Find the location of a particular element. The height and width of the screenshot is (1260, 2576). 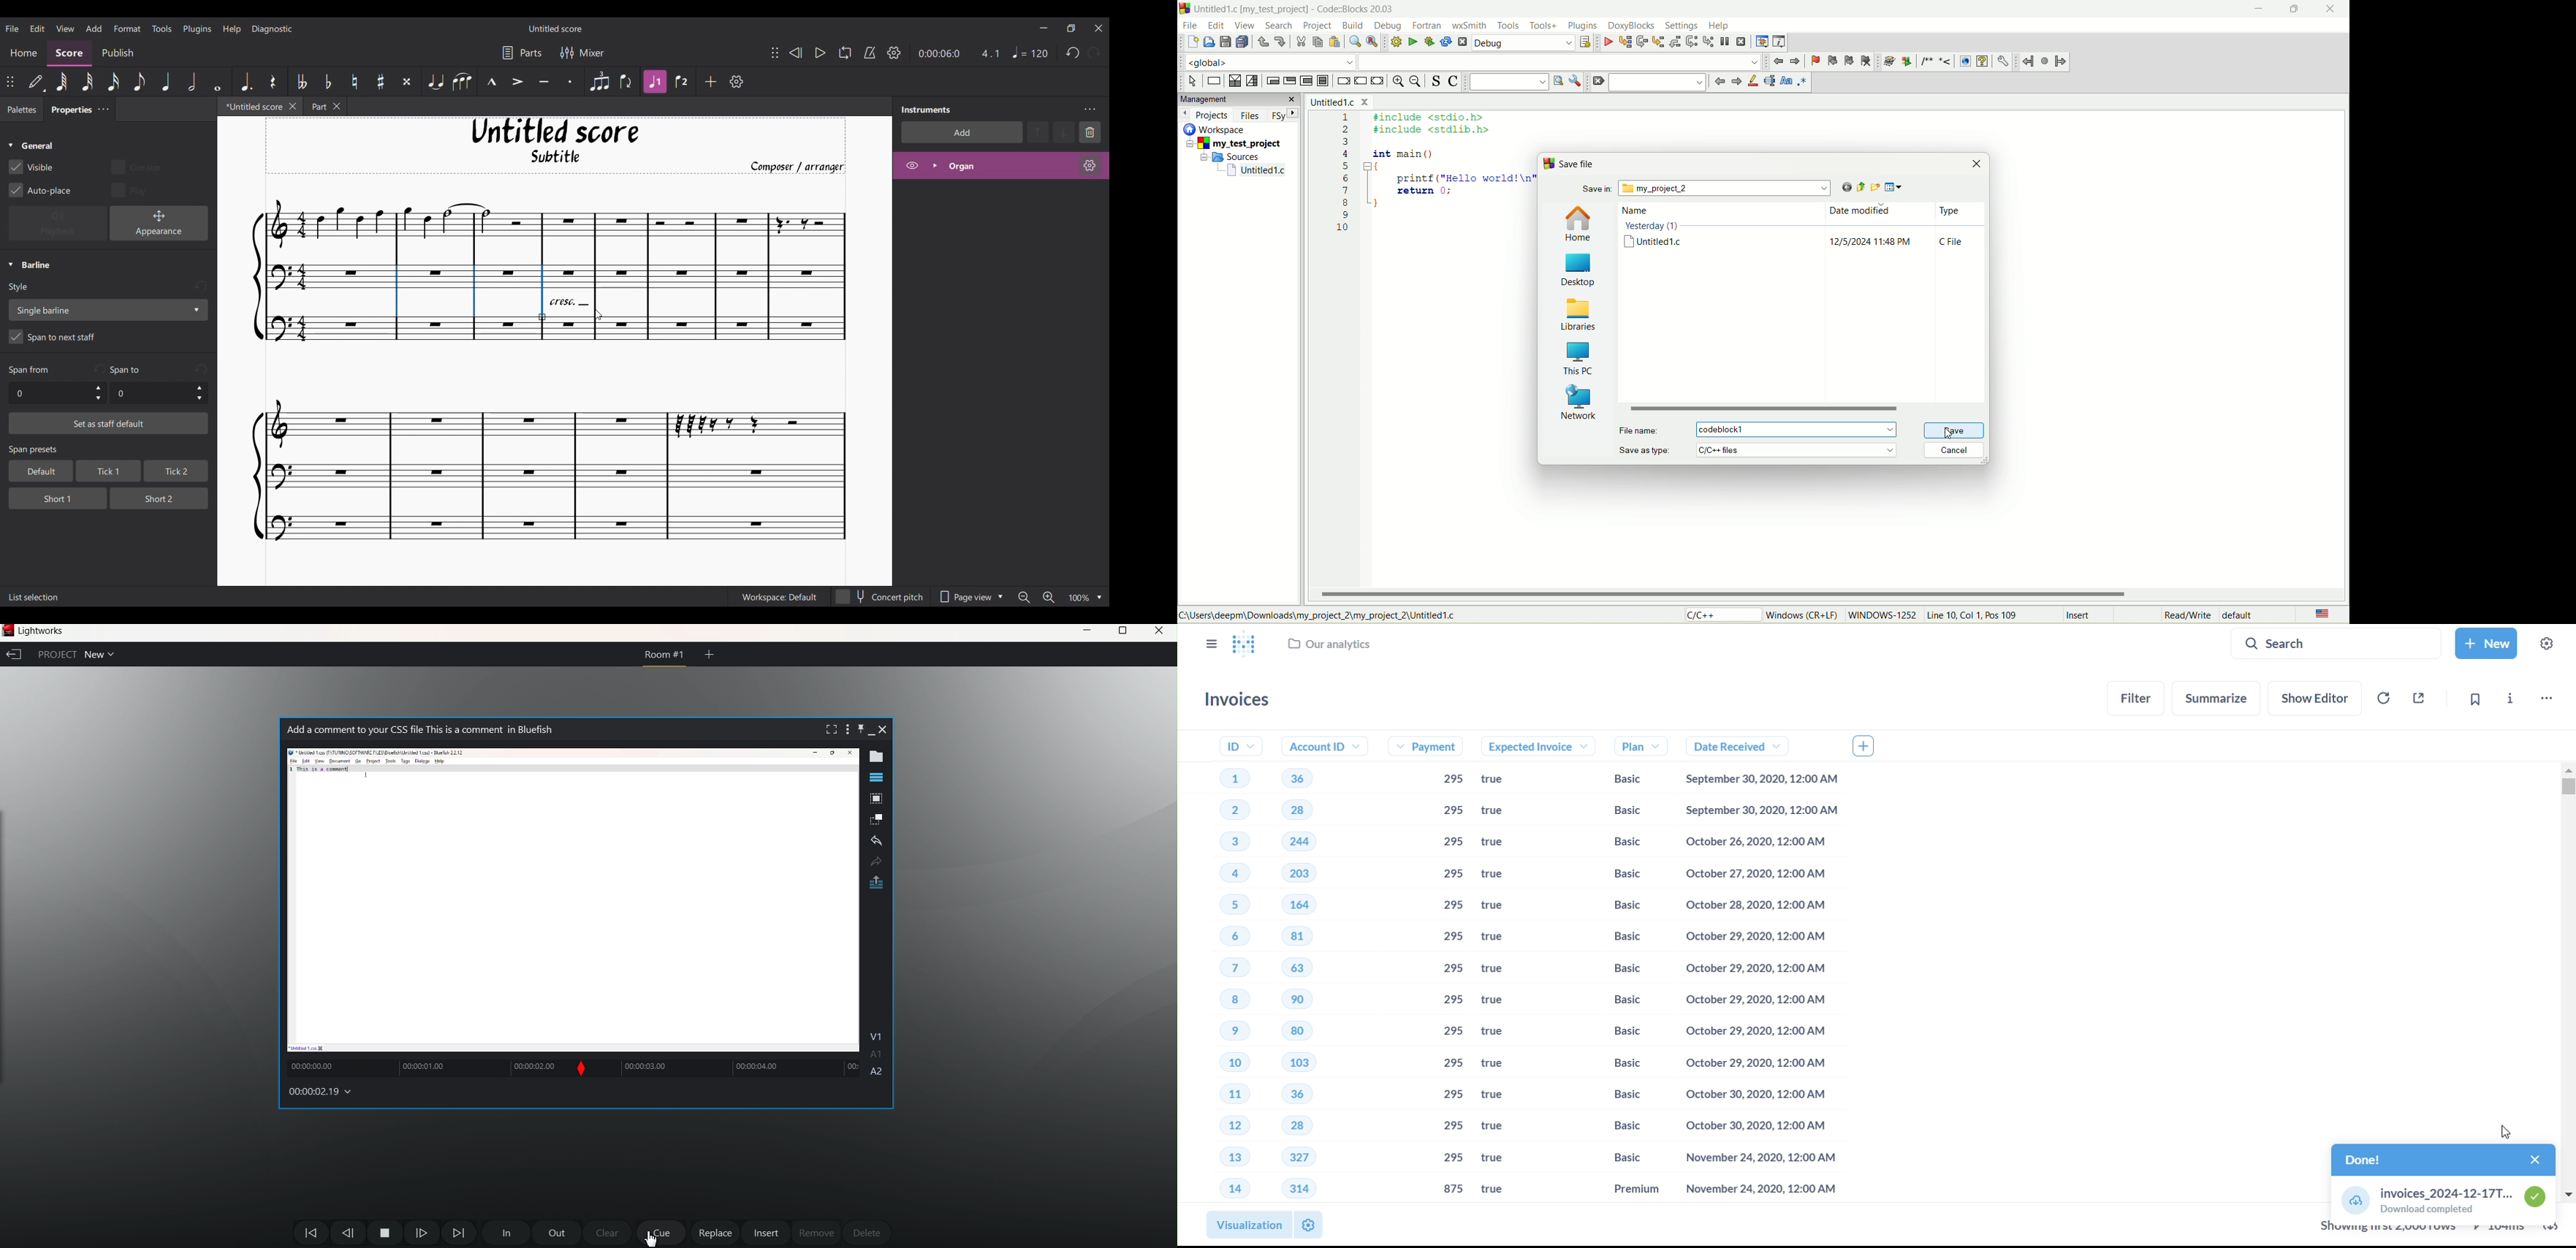

run is located at coordinates (1412, 41).